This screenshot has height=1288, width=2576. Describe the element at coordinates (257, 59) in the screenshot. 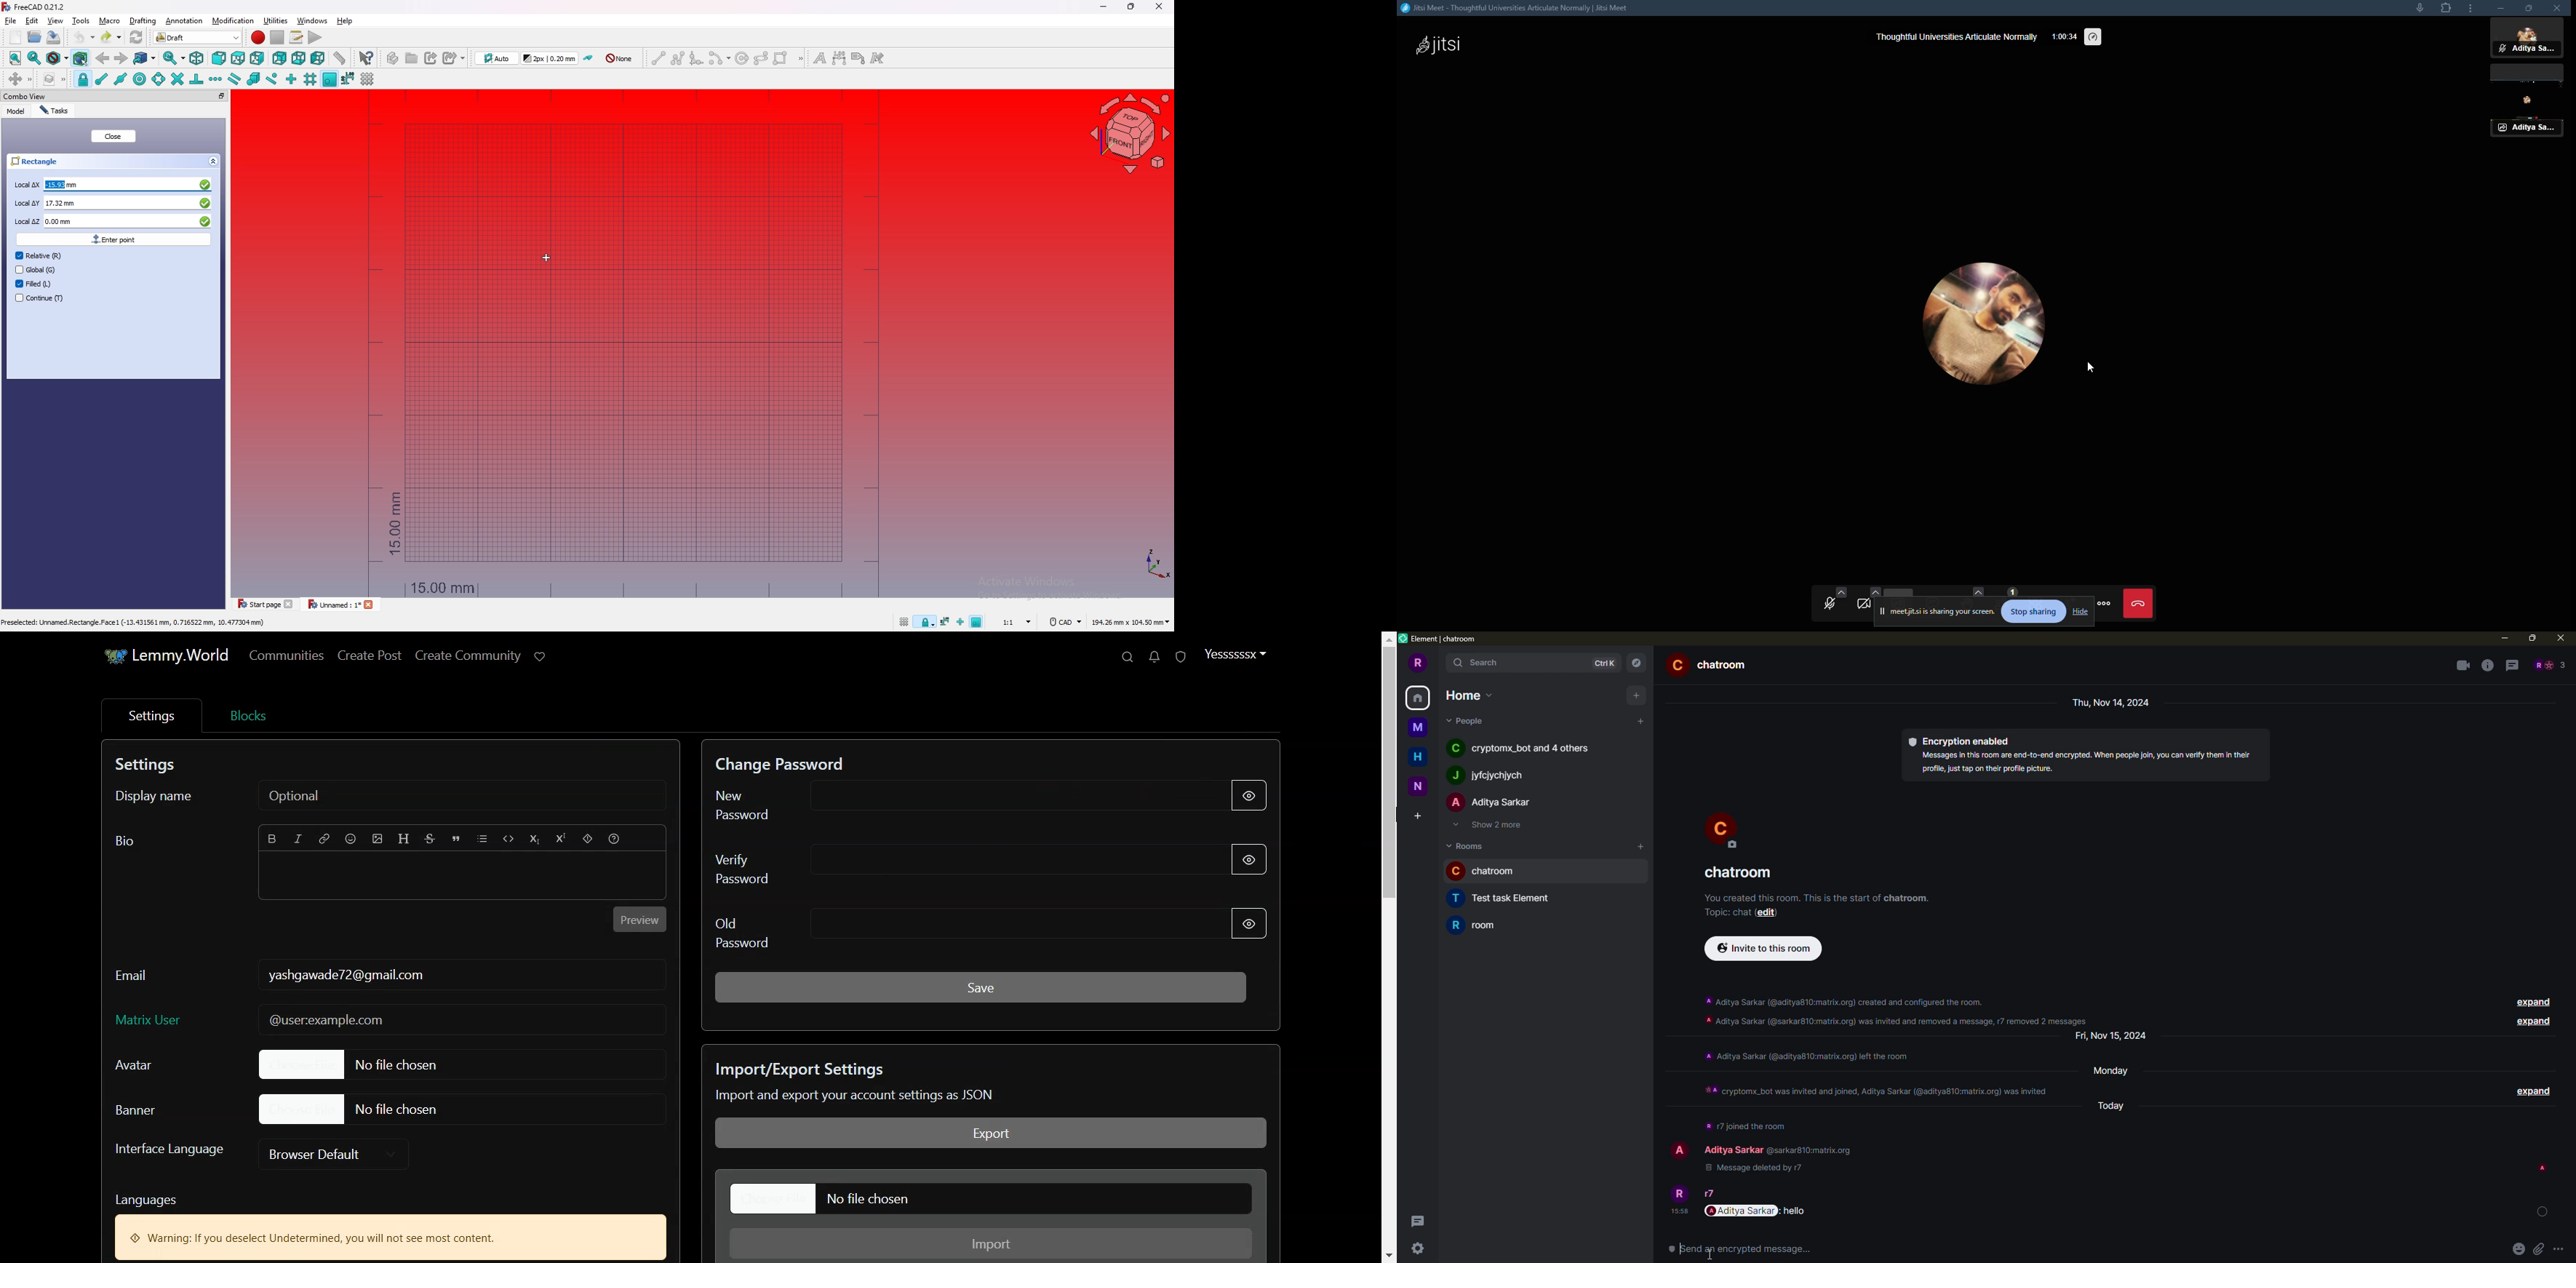

I see `right` at that location.